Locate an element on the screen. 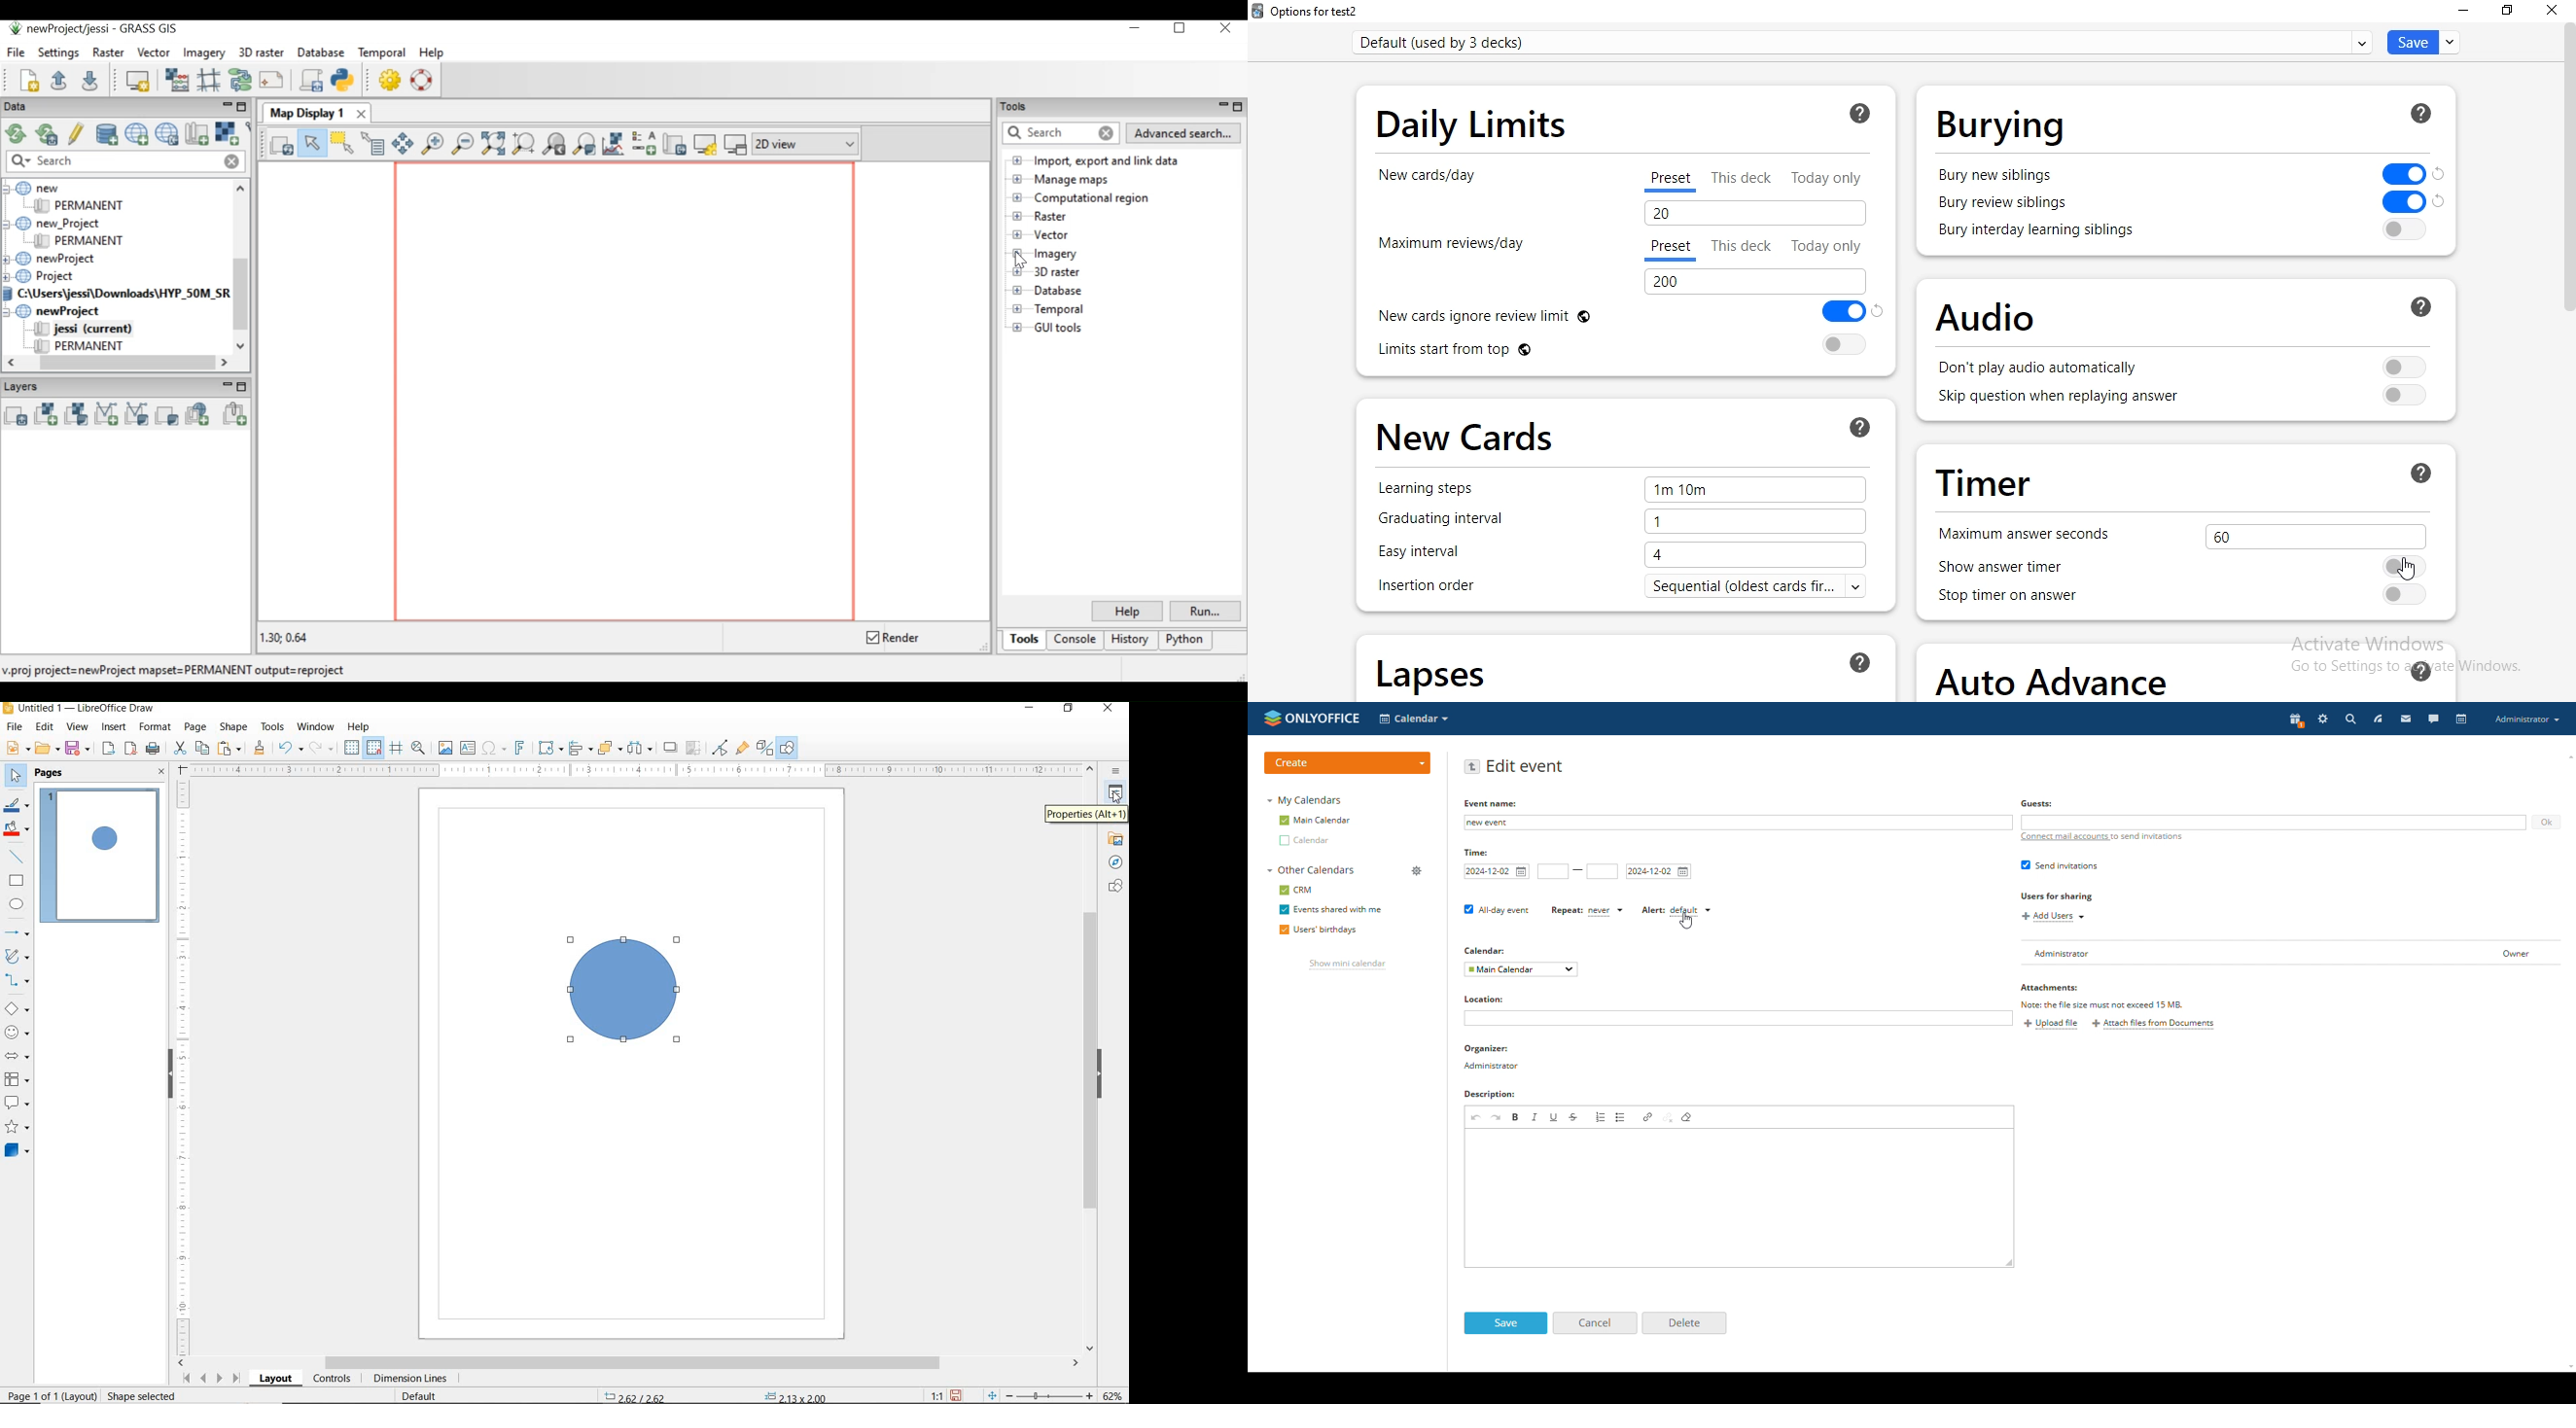  PAGES is located at coordinates (50, 774).